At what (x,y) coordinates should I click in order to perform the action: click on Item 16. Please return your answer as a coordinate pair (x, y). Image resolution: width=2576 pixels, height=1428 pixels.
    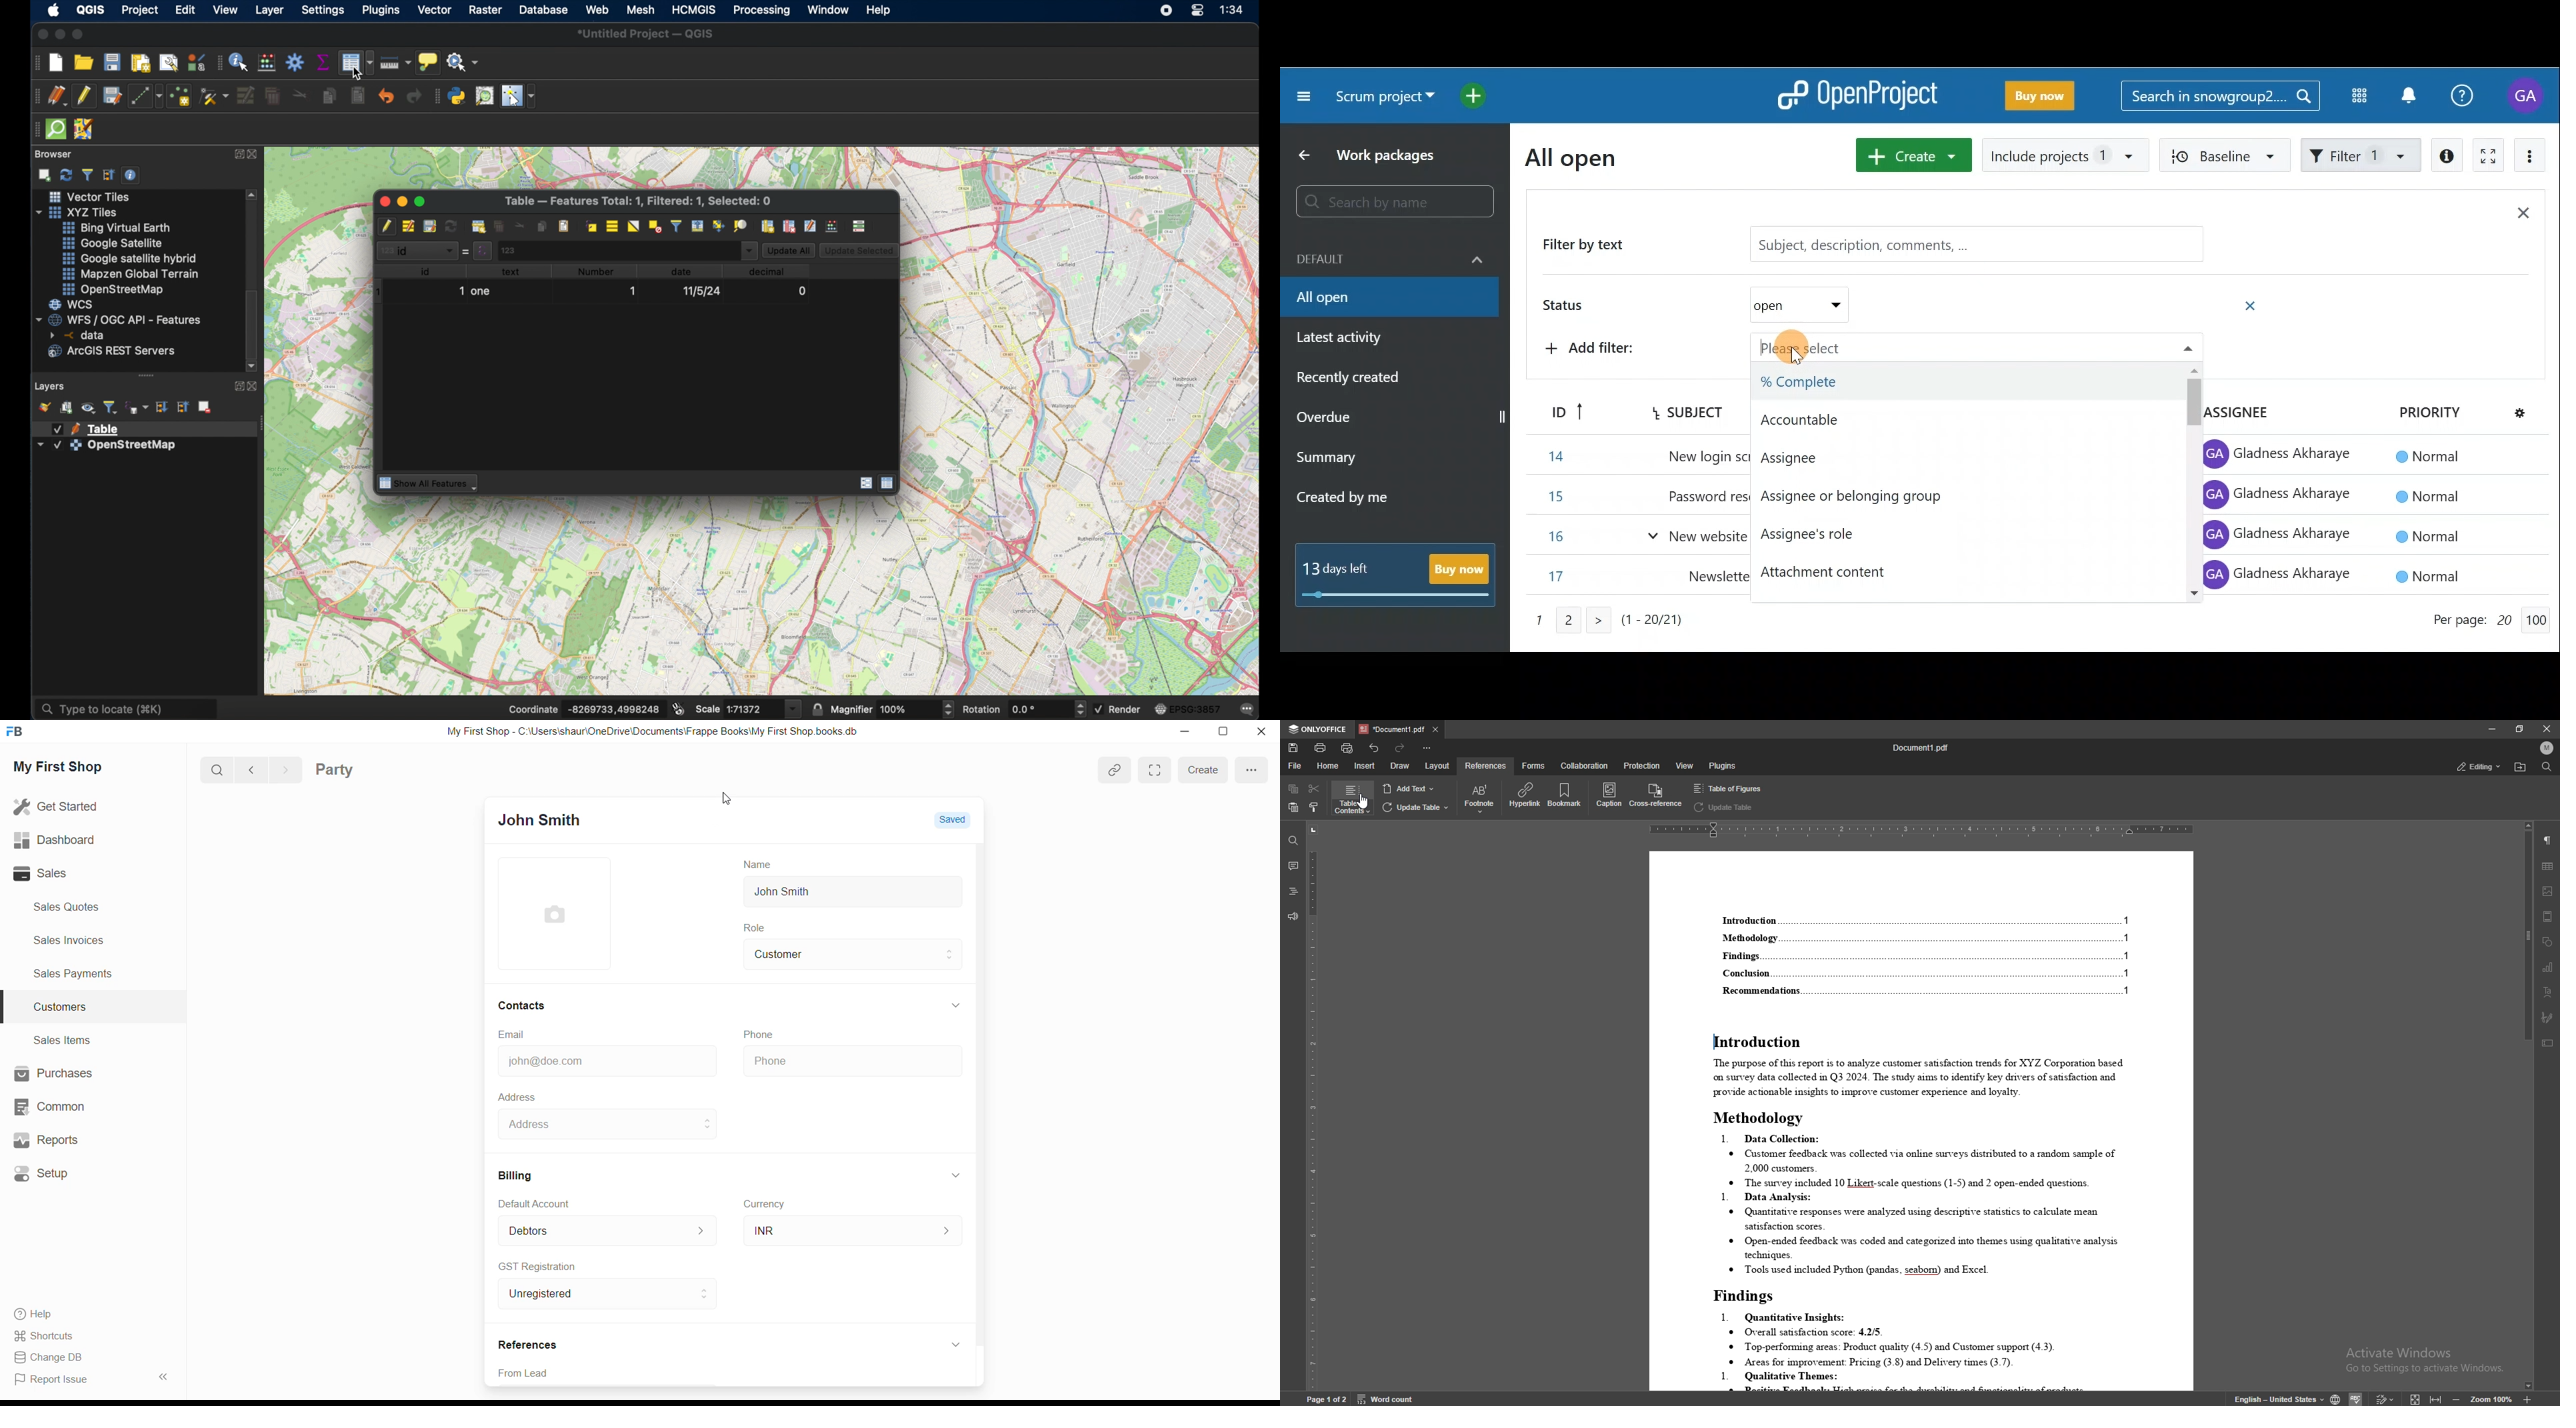
    Looking at the image, I should click on (1631, 533).